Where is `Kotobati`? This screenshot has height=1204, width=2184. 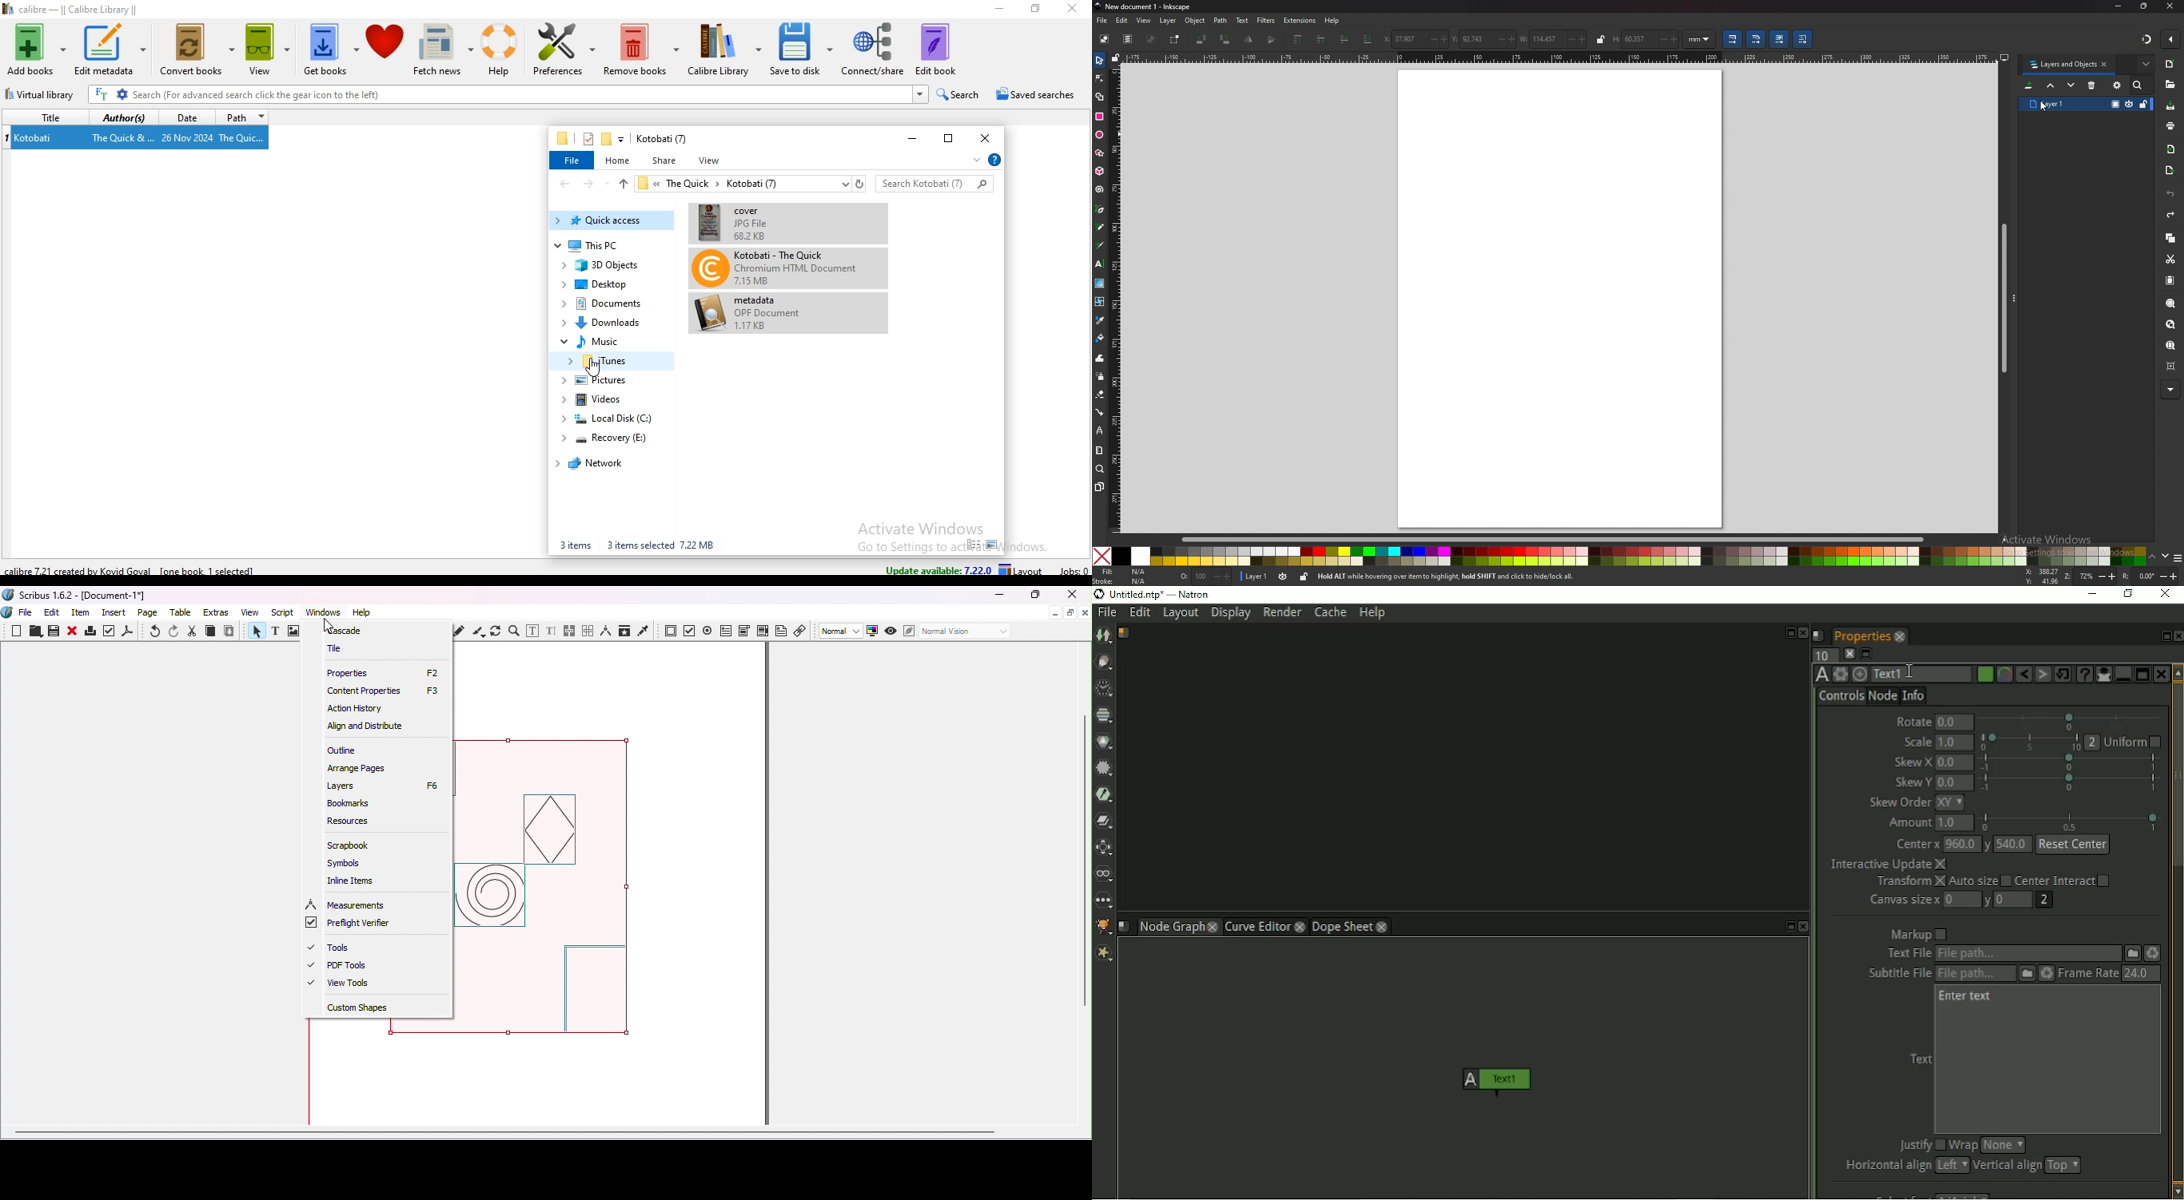
Kotobati is located at coordinates (34, 138).